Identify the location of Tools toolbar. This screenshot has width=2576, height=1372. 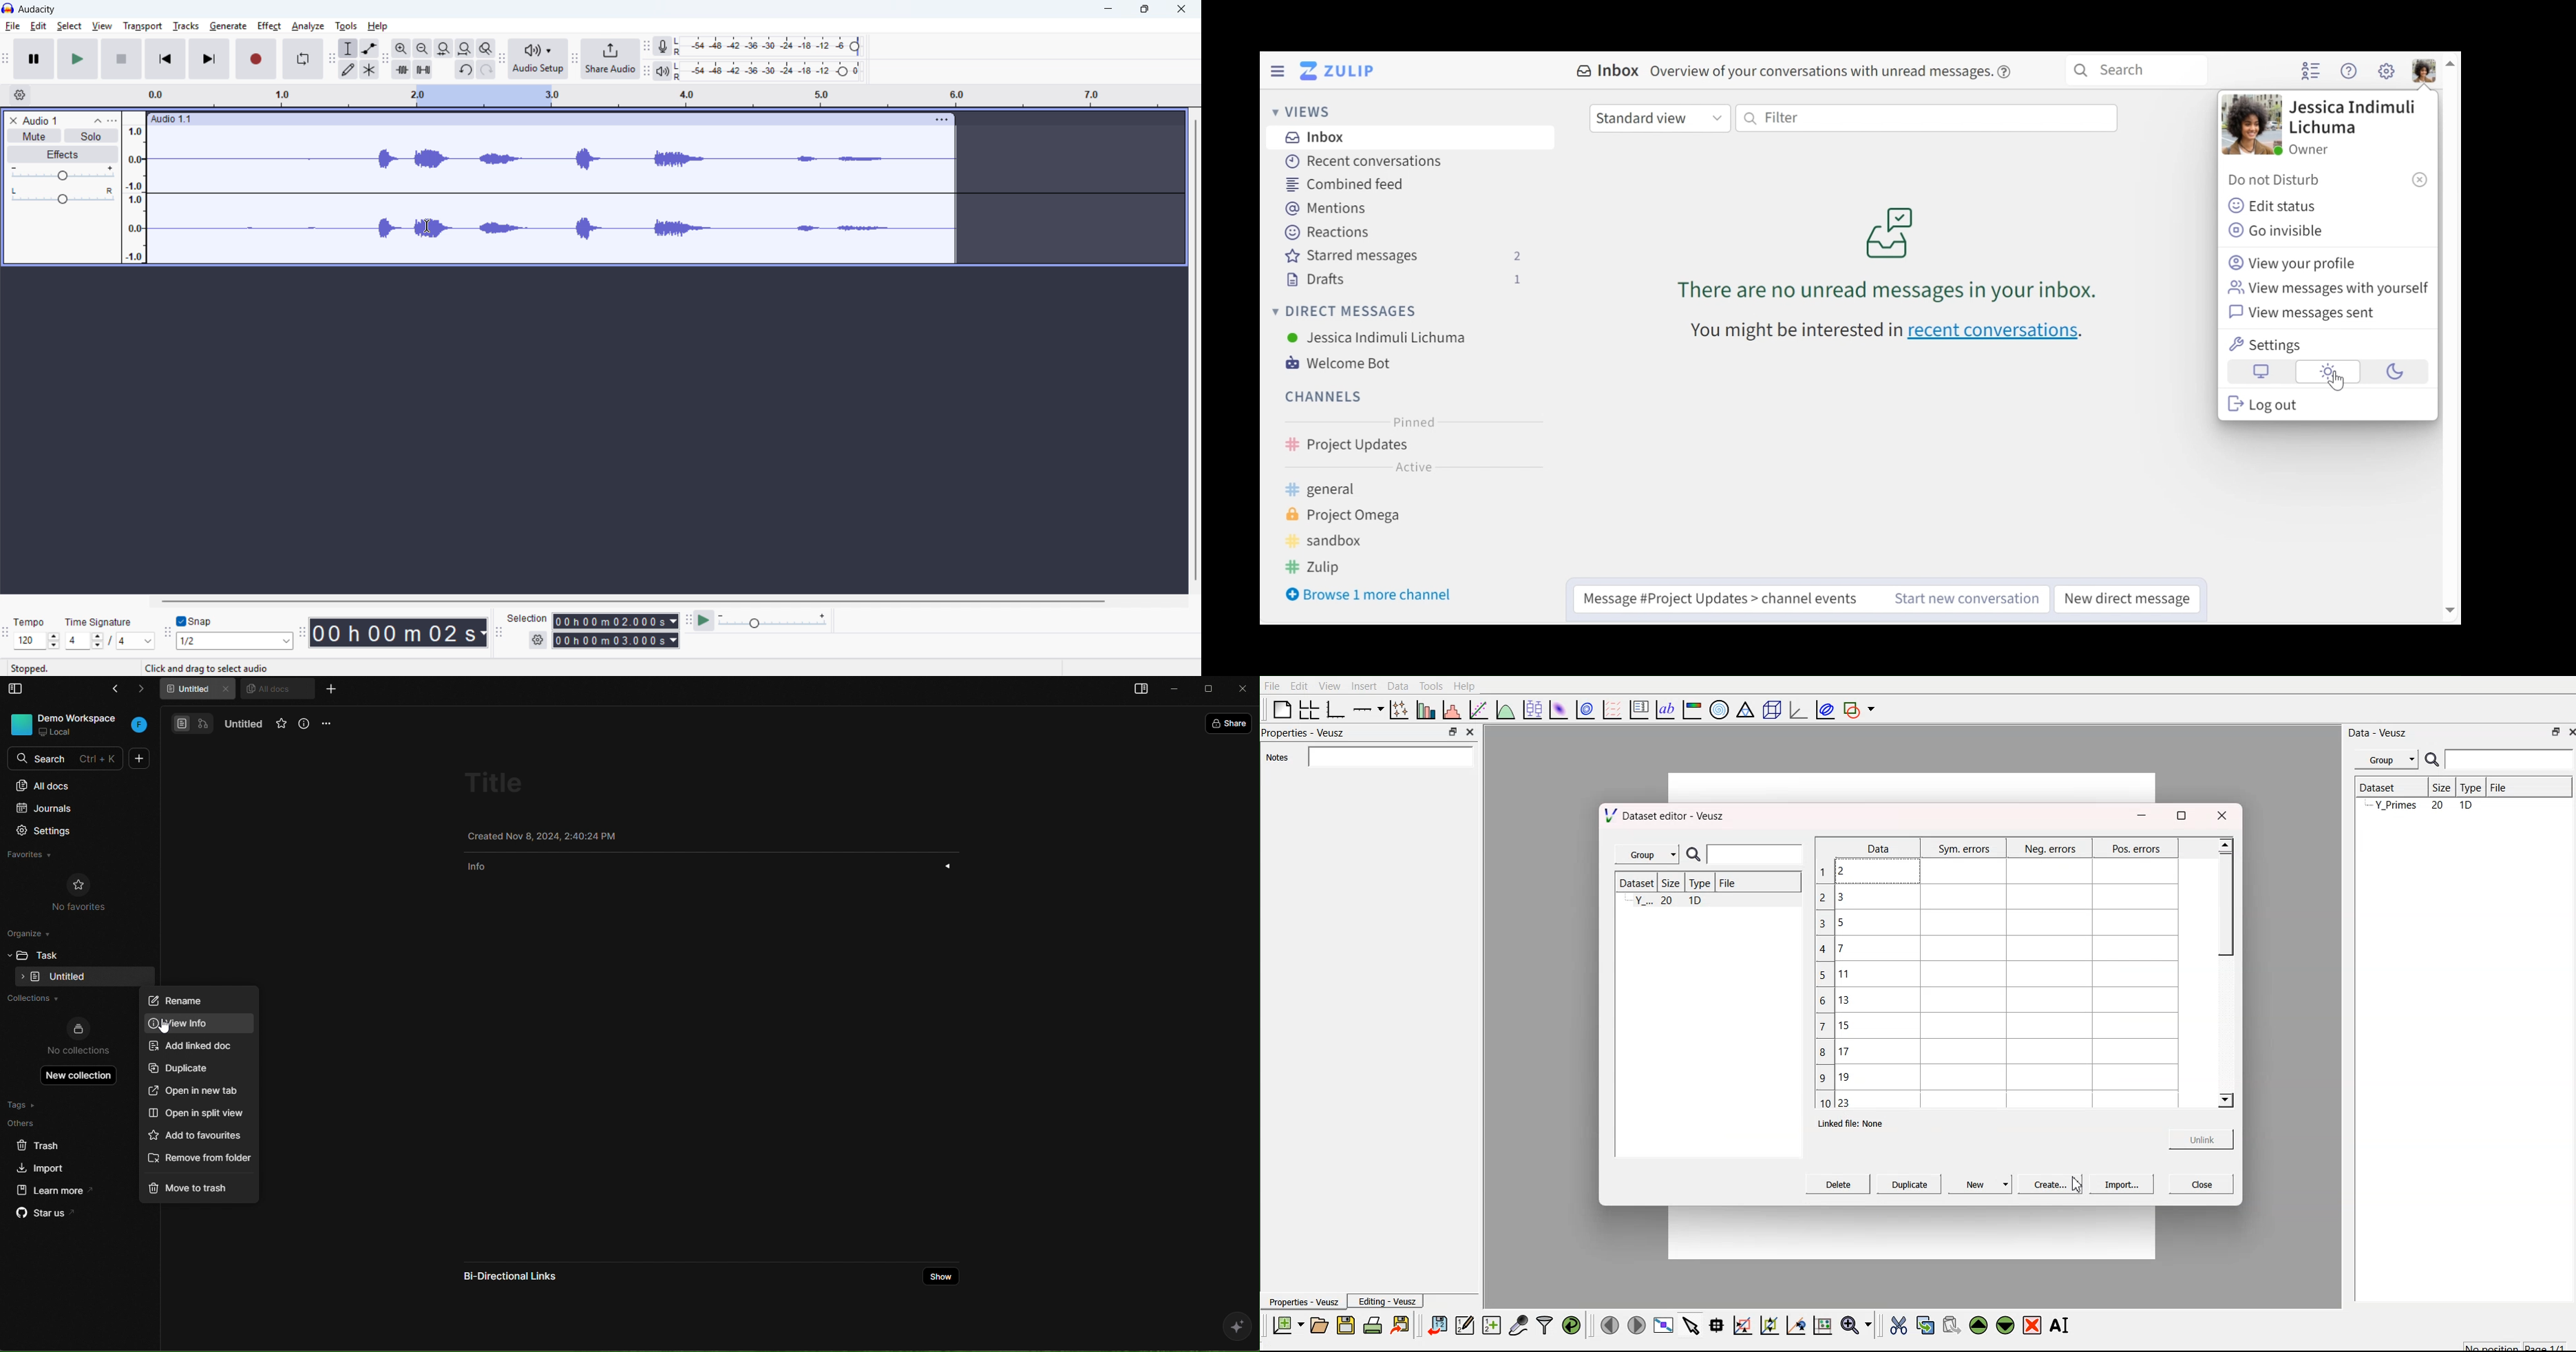
(332, 59).